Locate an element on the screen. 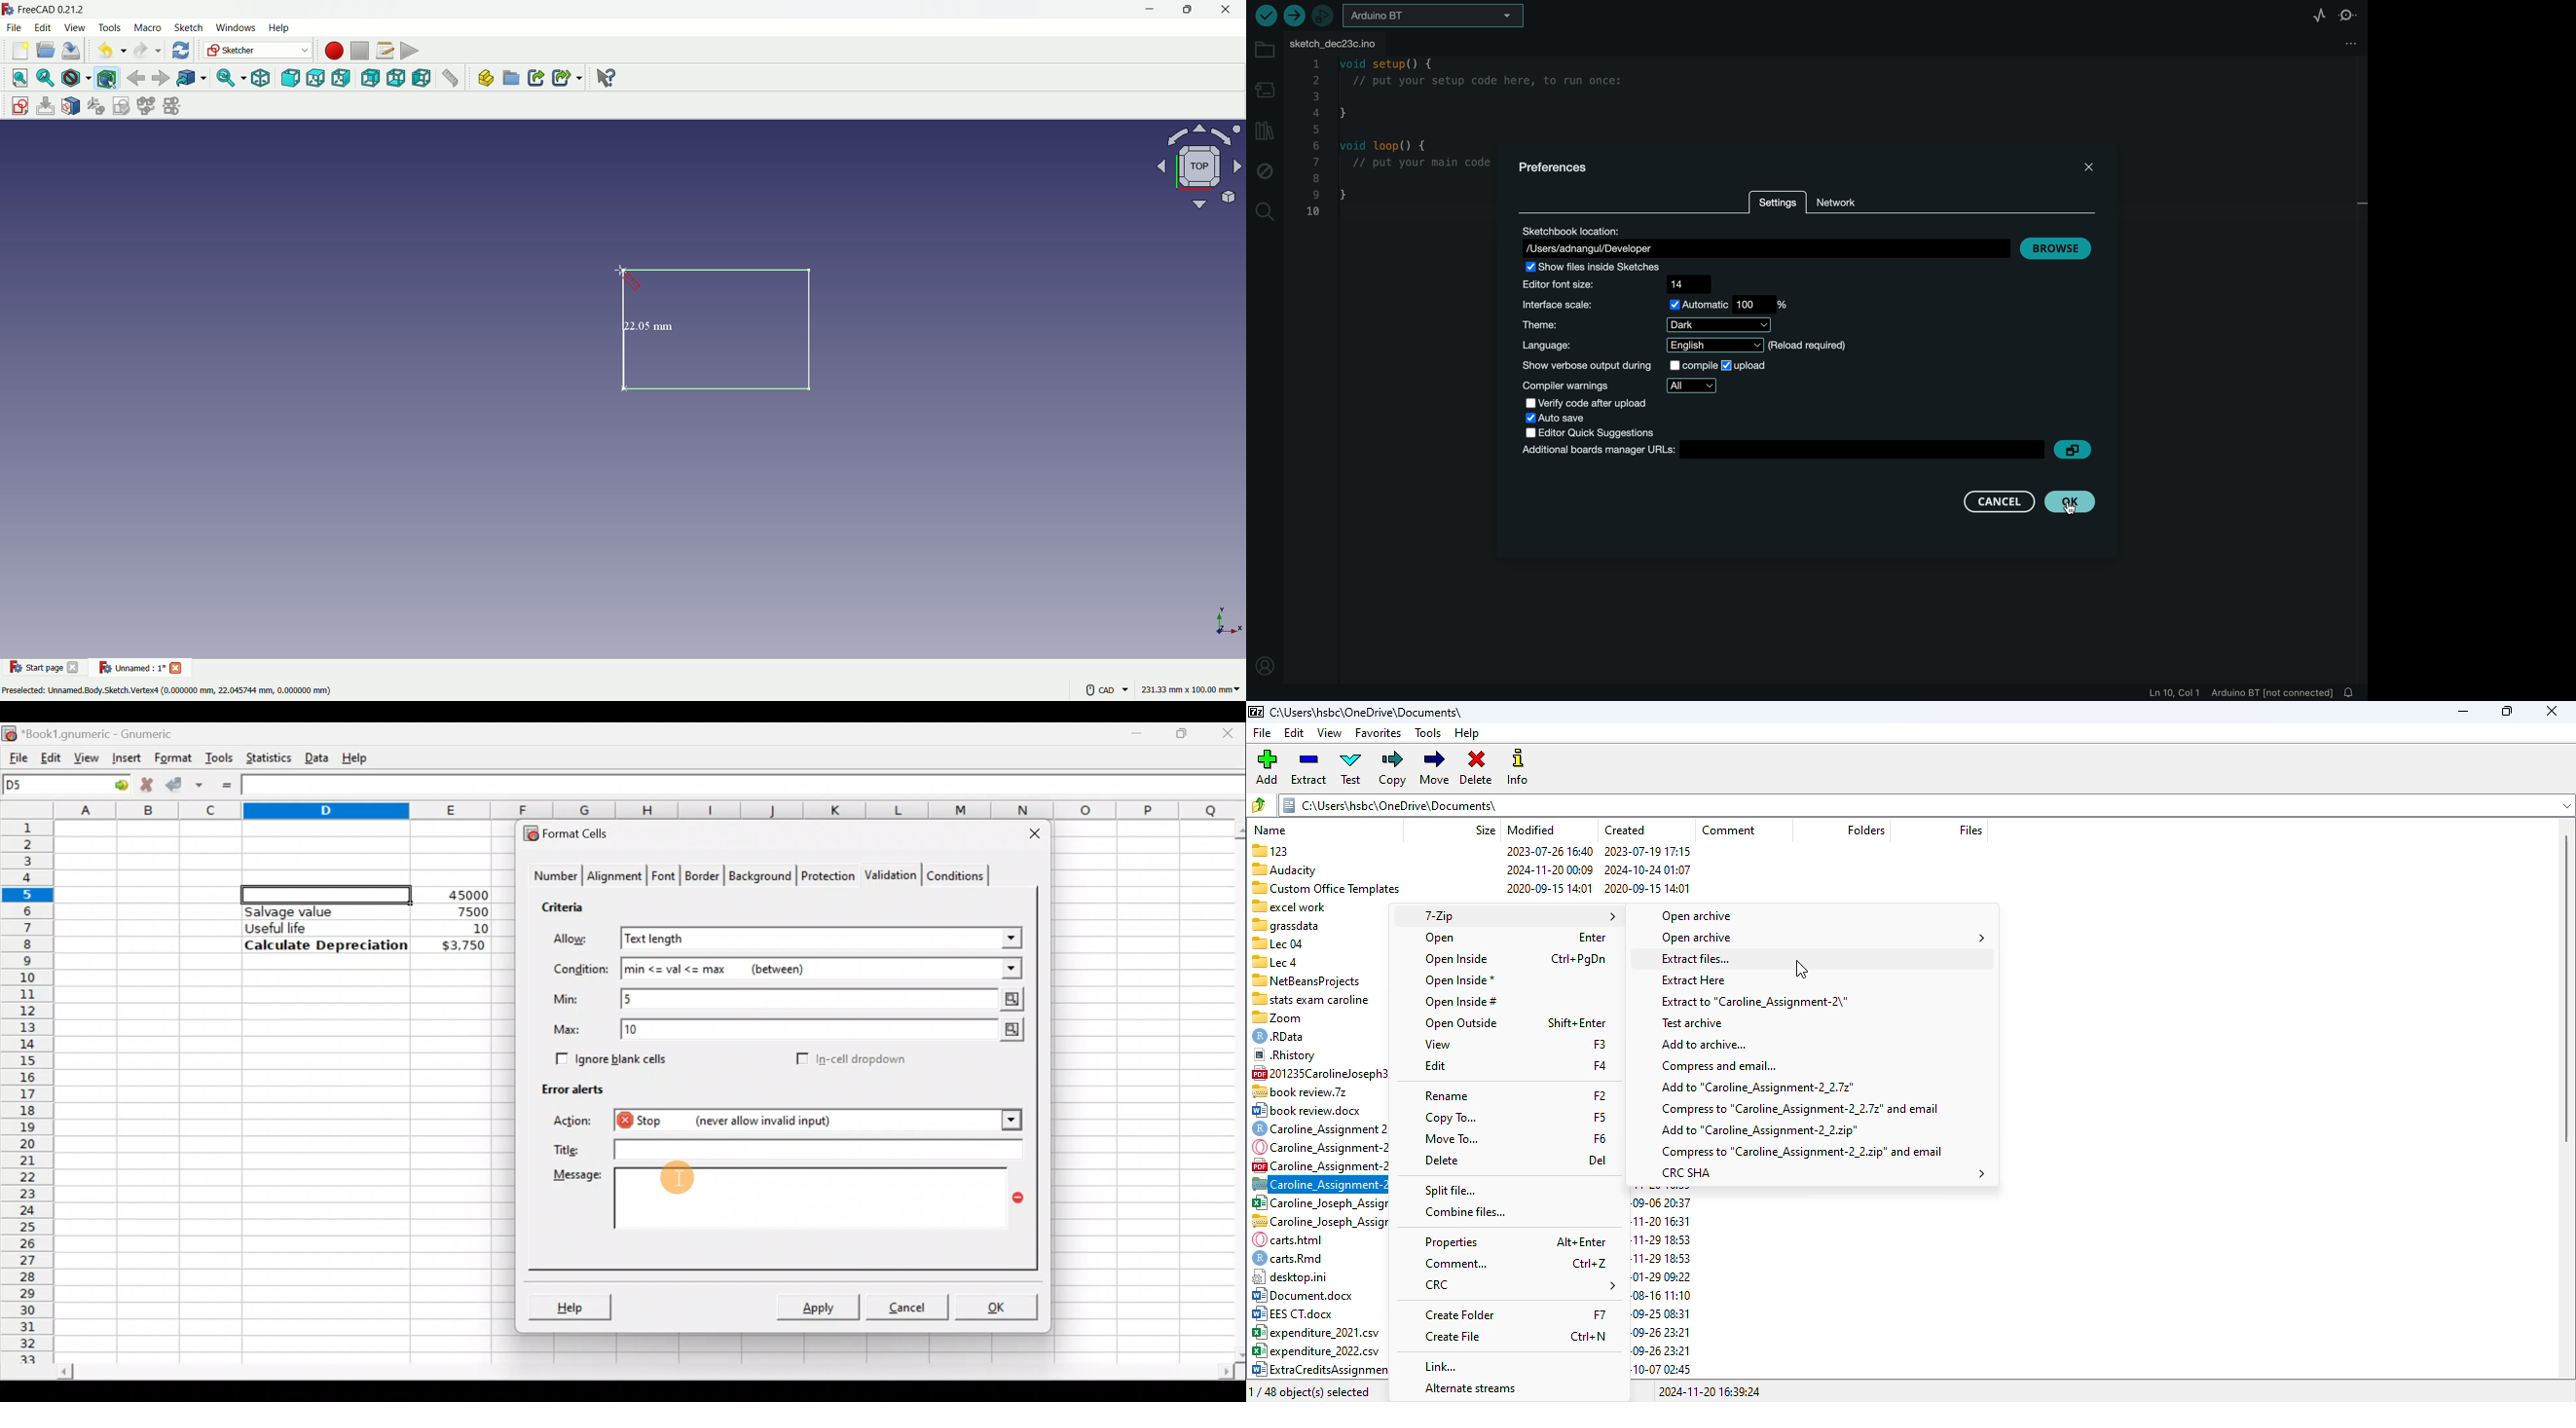 This screenshot has height=1428, width=2576. 10 is located at coordinates (465, 929).